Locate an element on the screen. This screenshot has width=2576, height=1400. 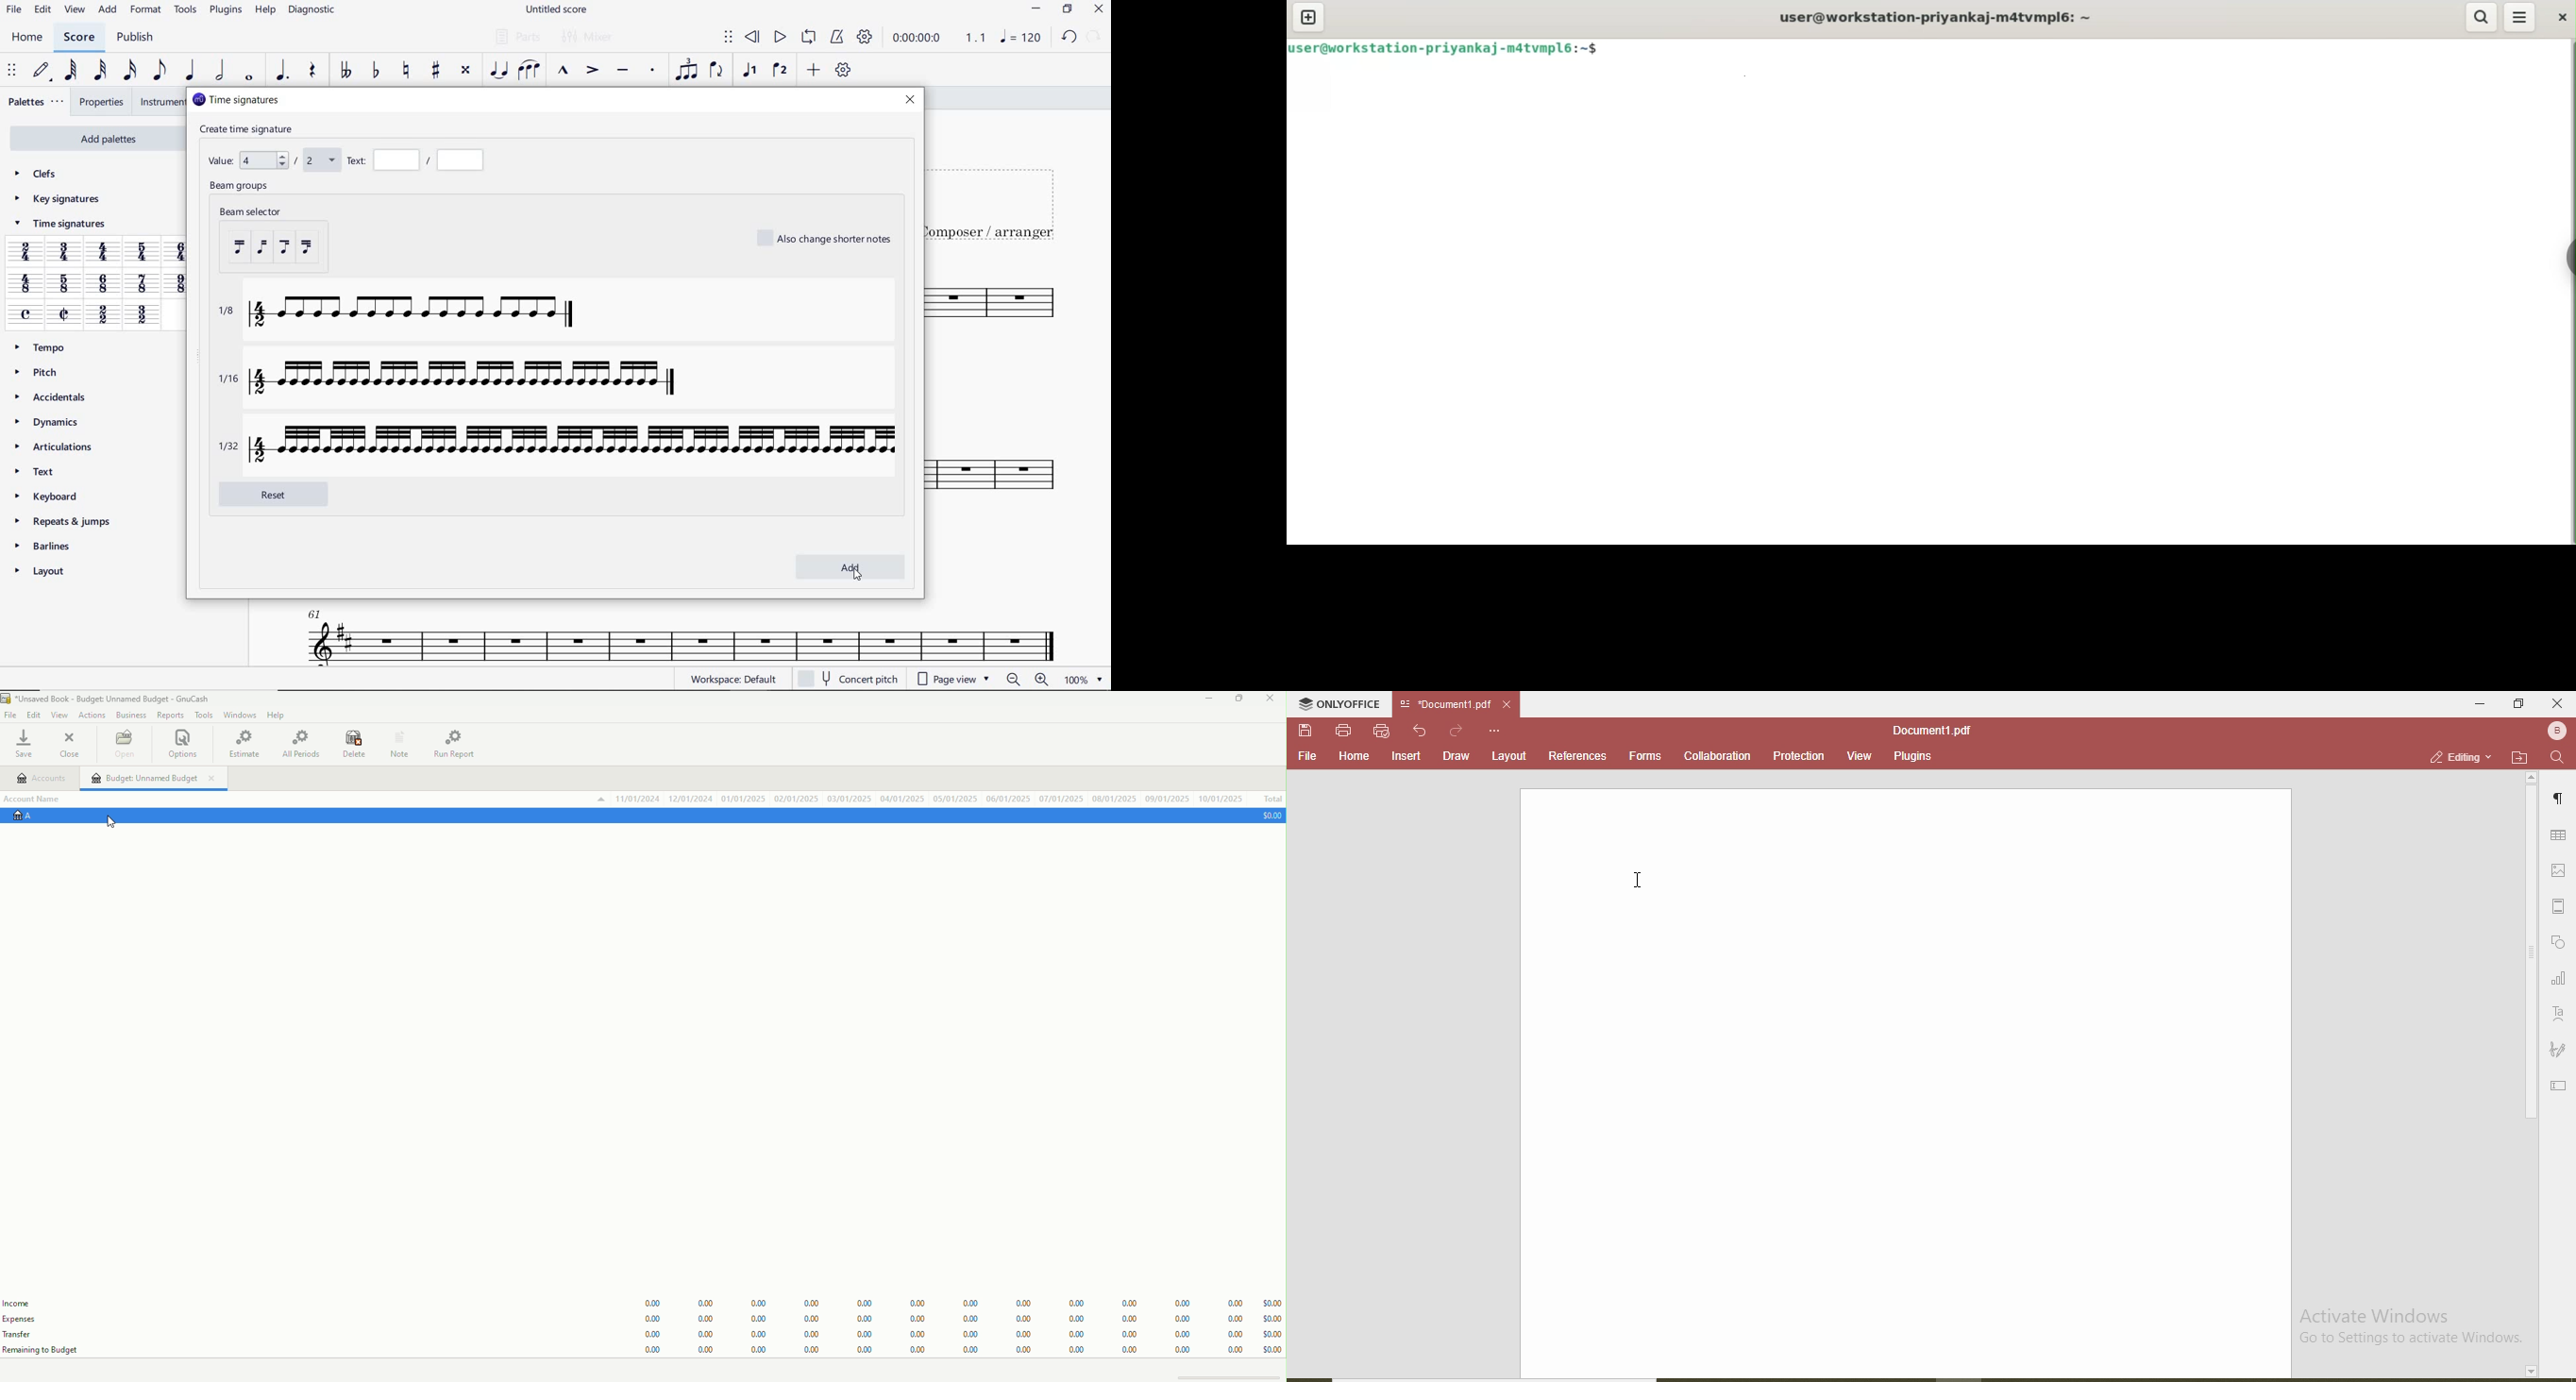
REDO is located at coordinates (1095, 36).